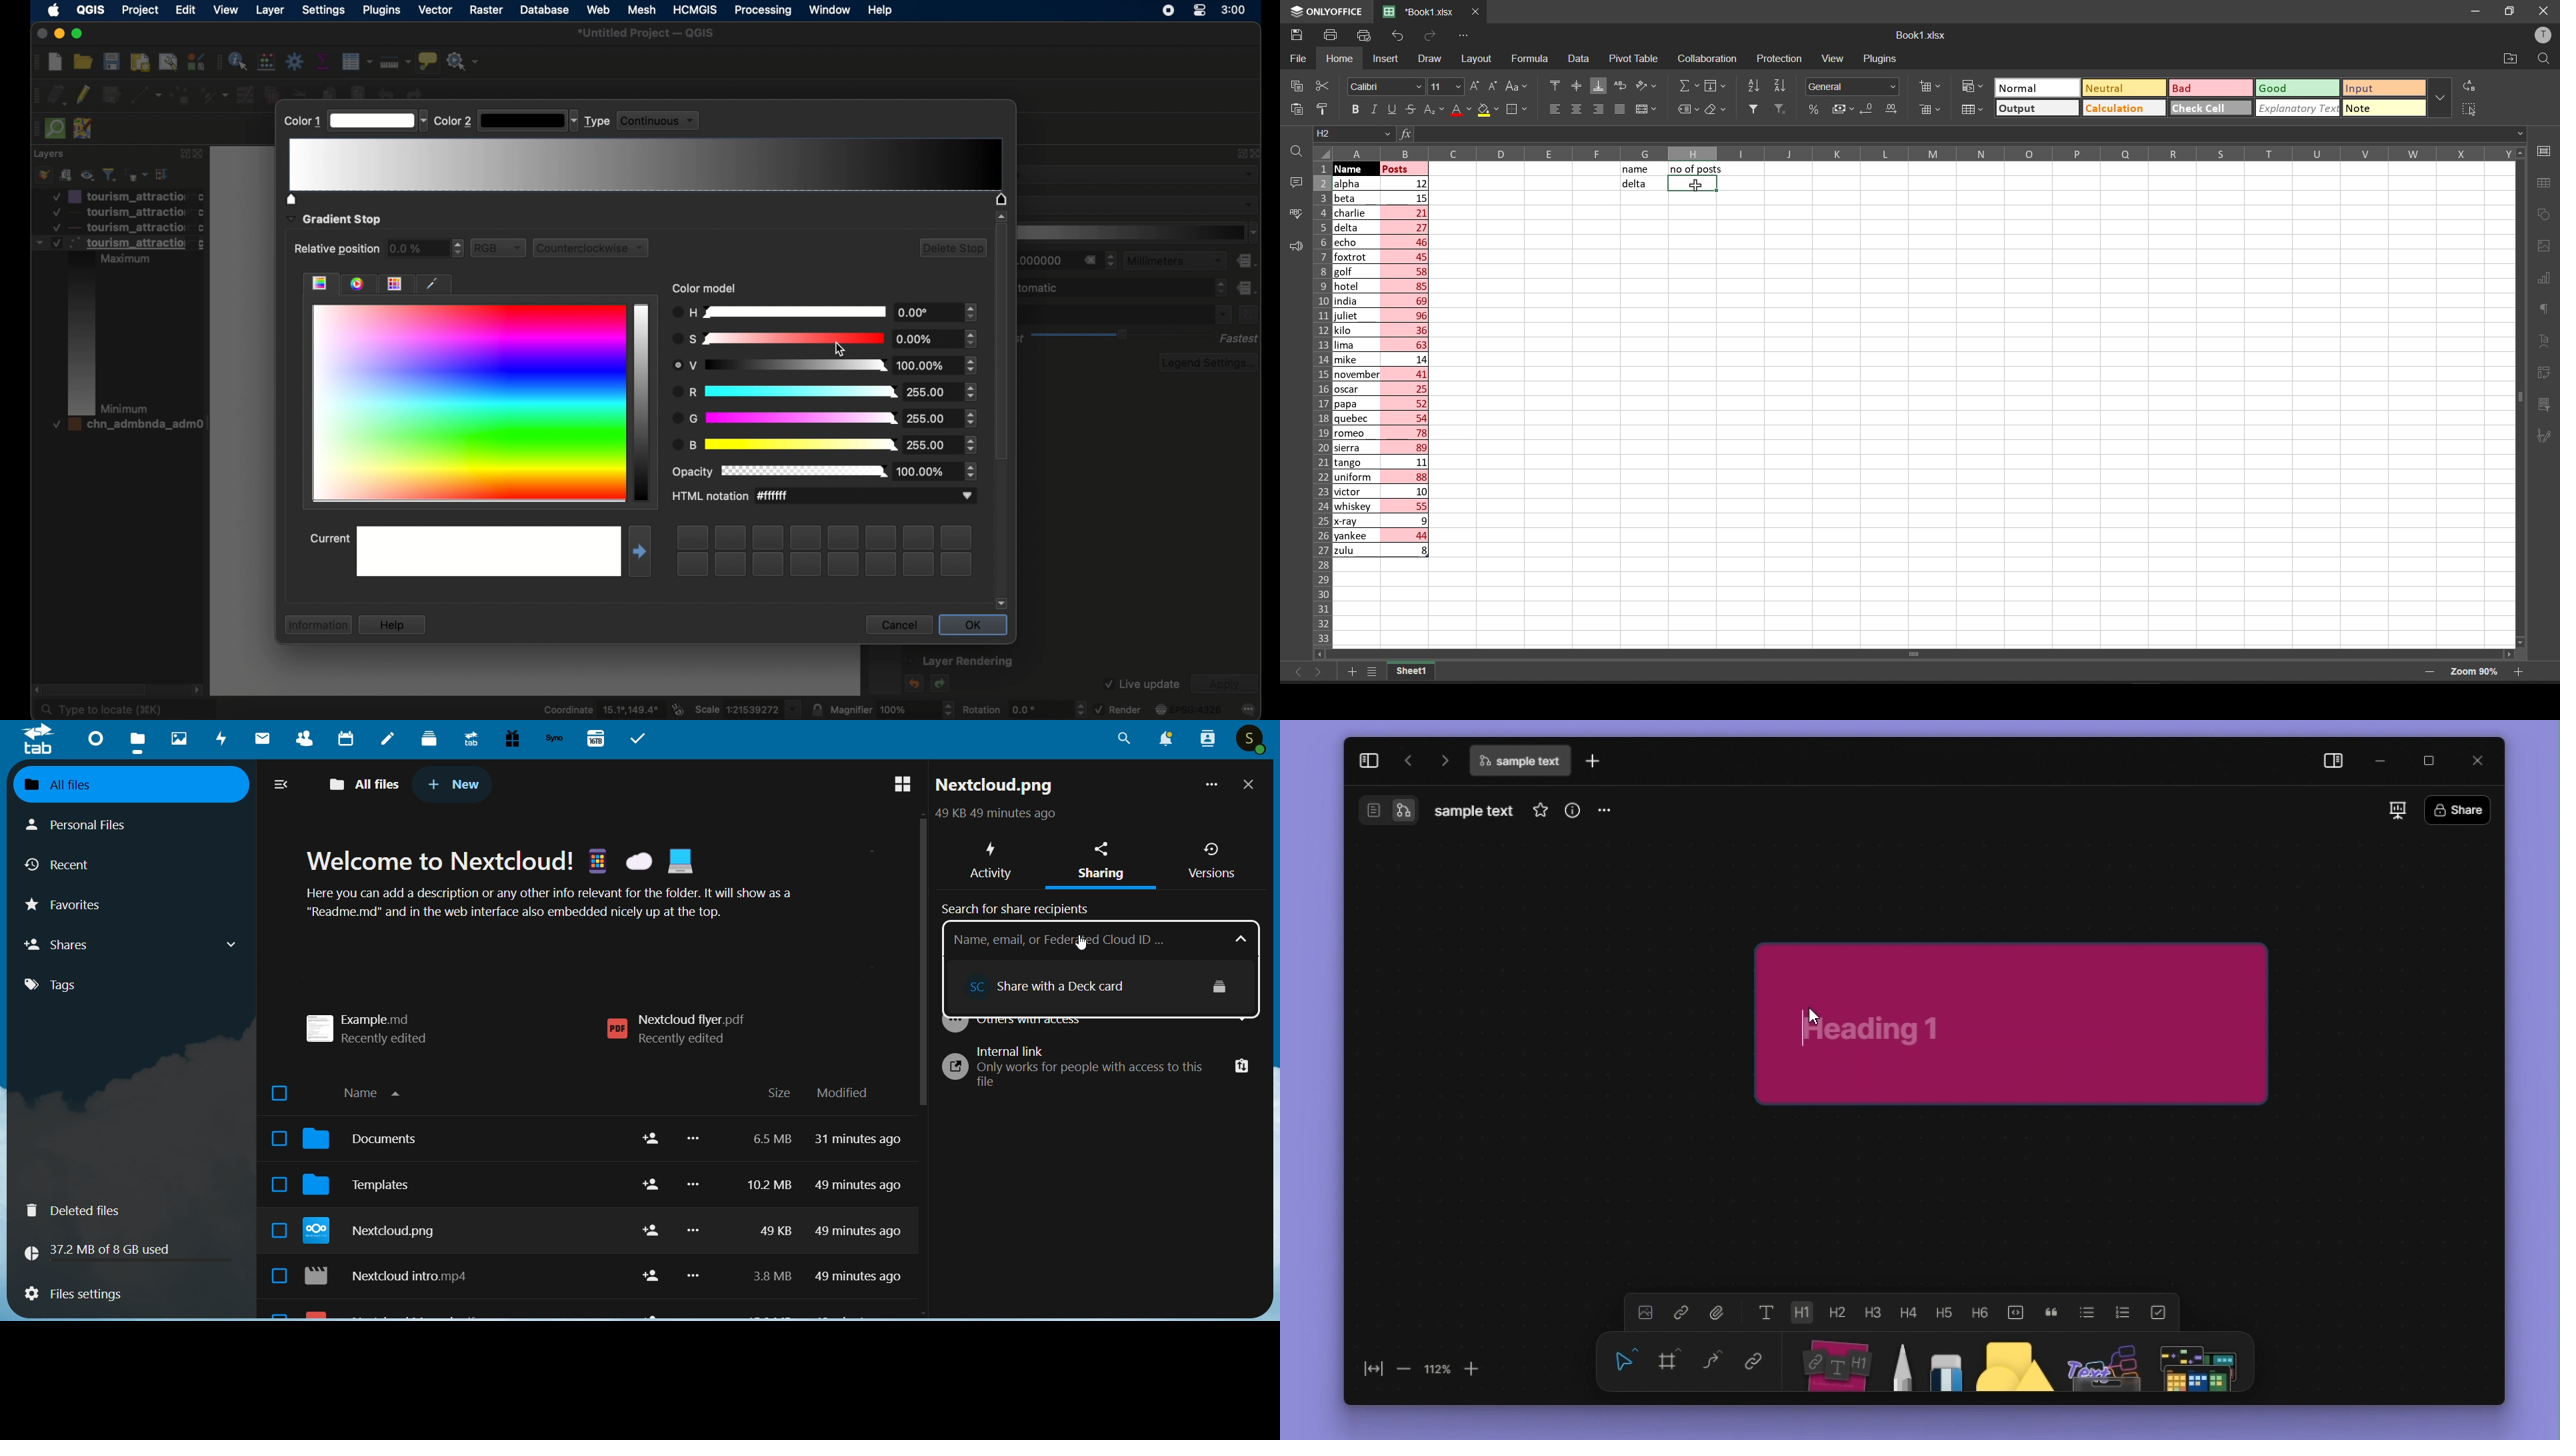 This screenshot has height=1456, width=2576. I want to click on layers, so click(49, 154).